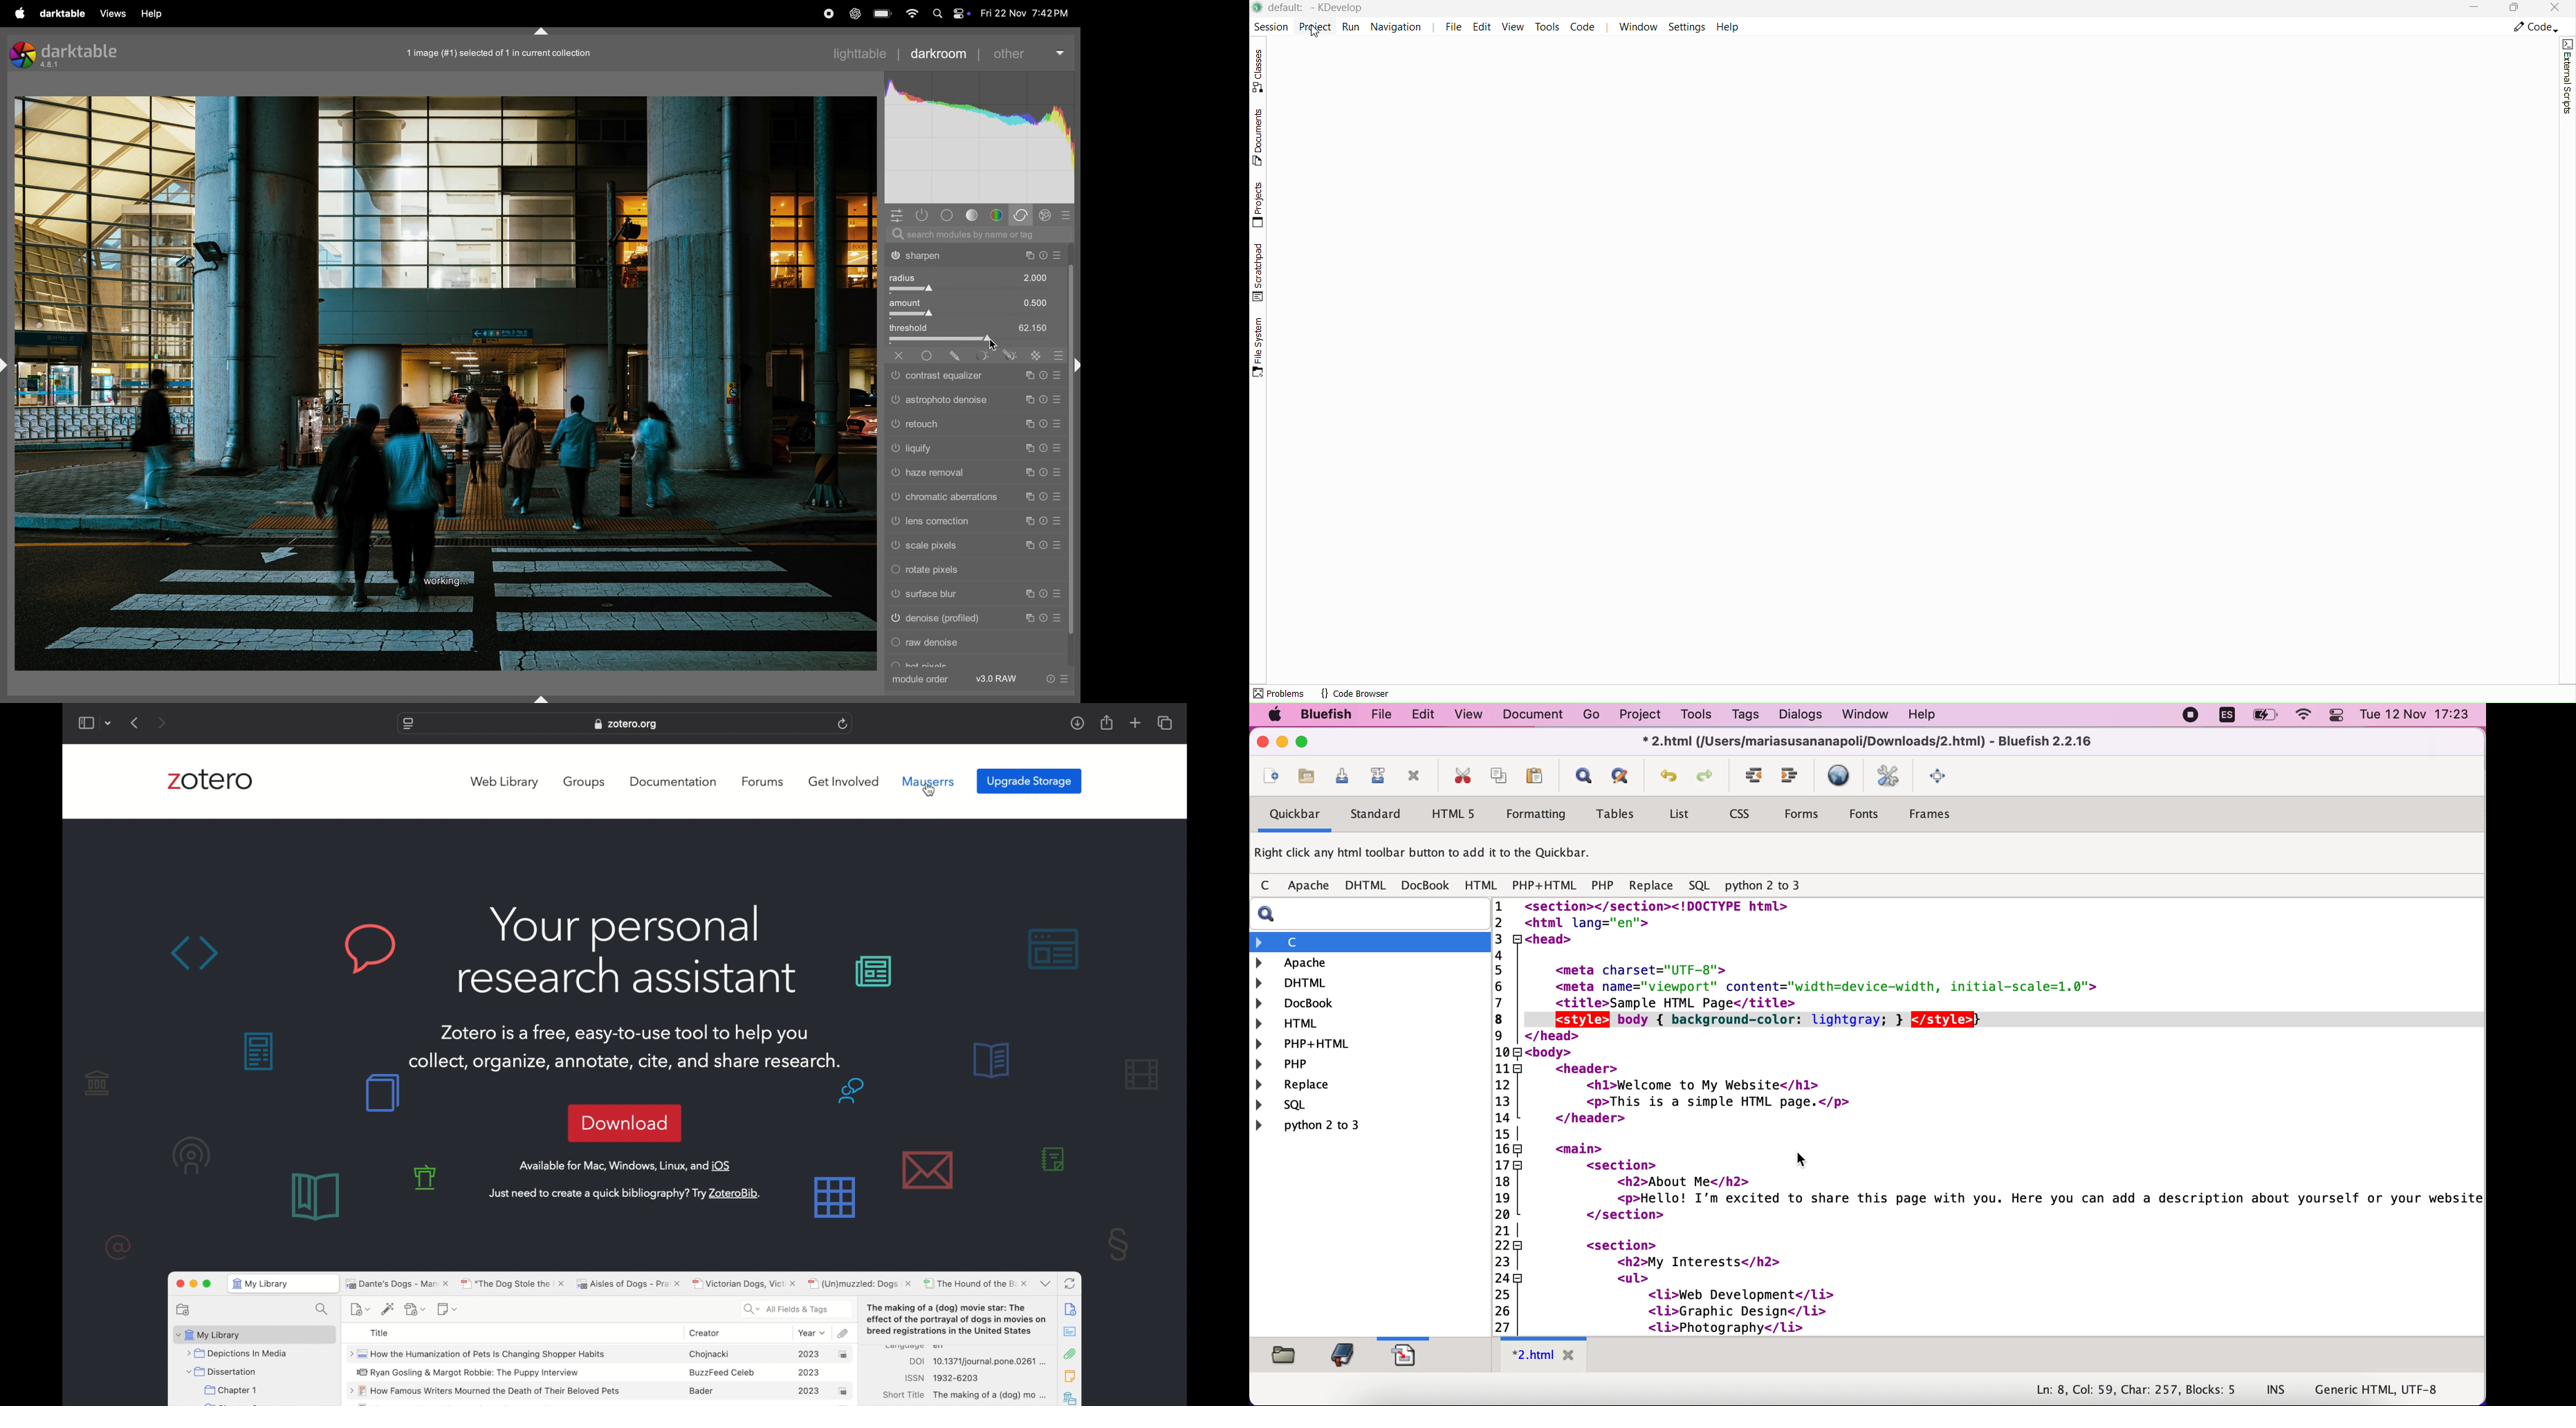  Describe the element at coordinates (1056, 679) in the screenshot. I see `info` at that location.